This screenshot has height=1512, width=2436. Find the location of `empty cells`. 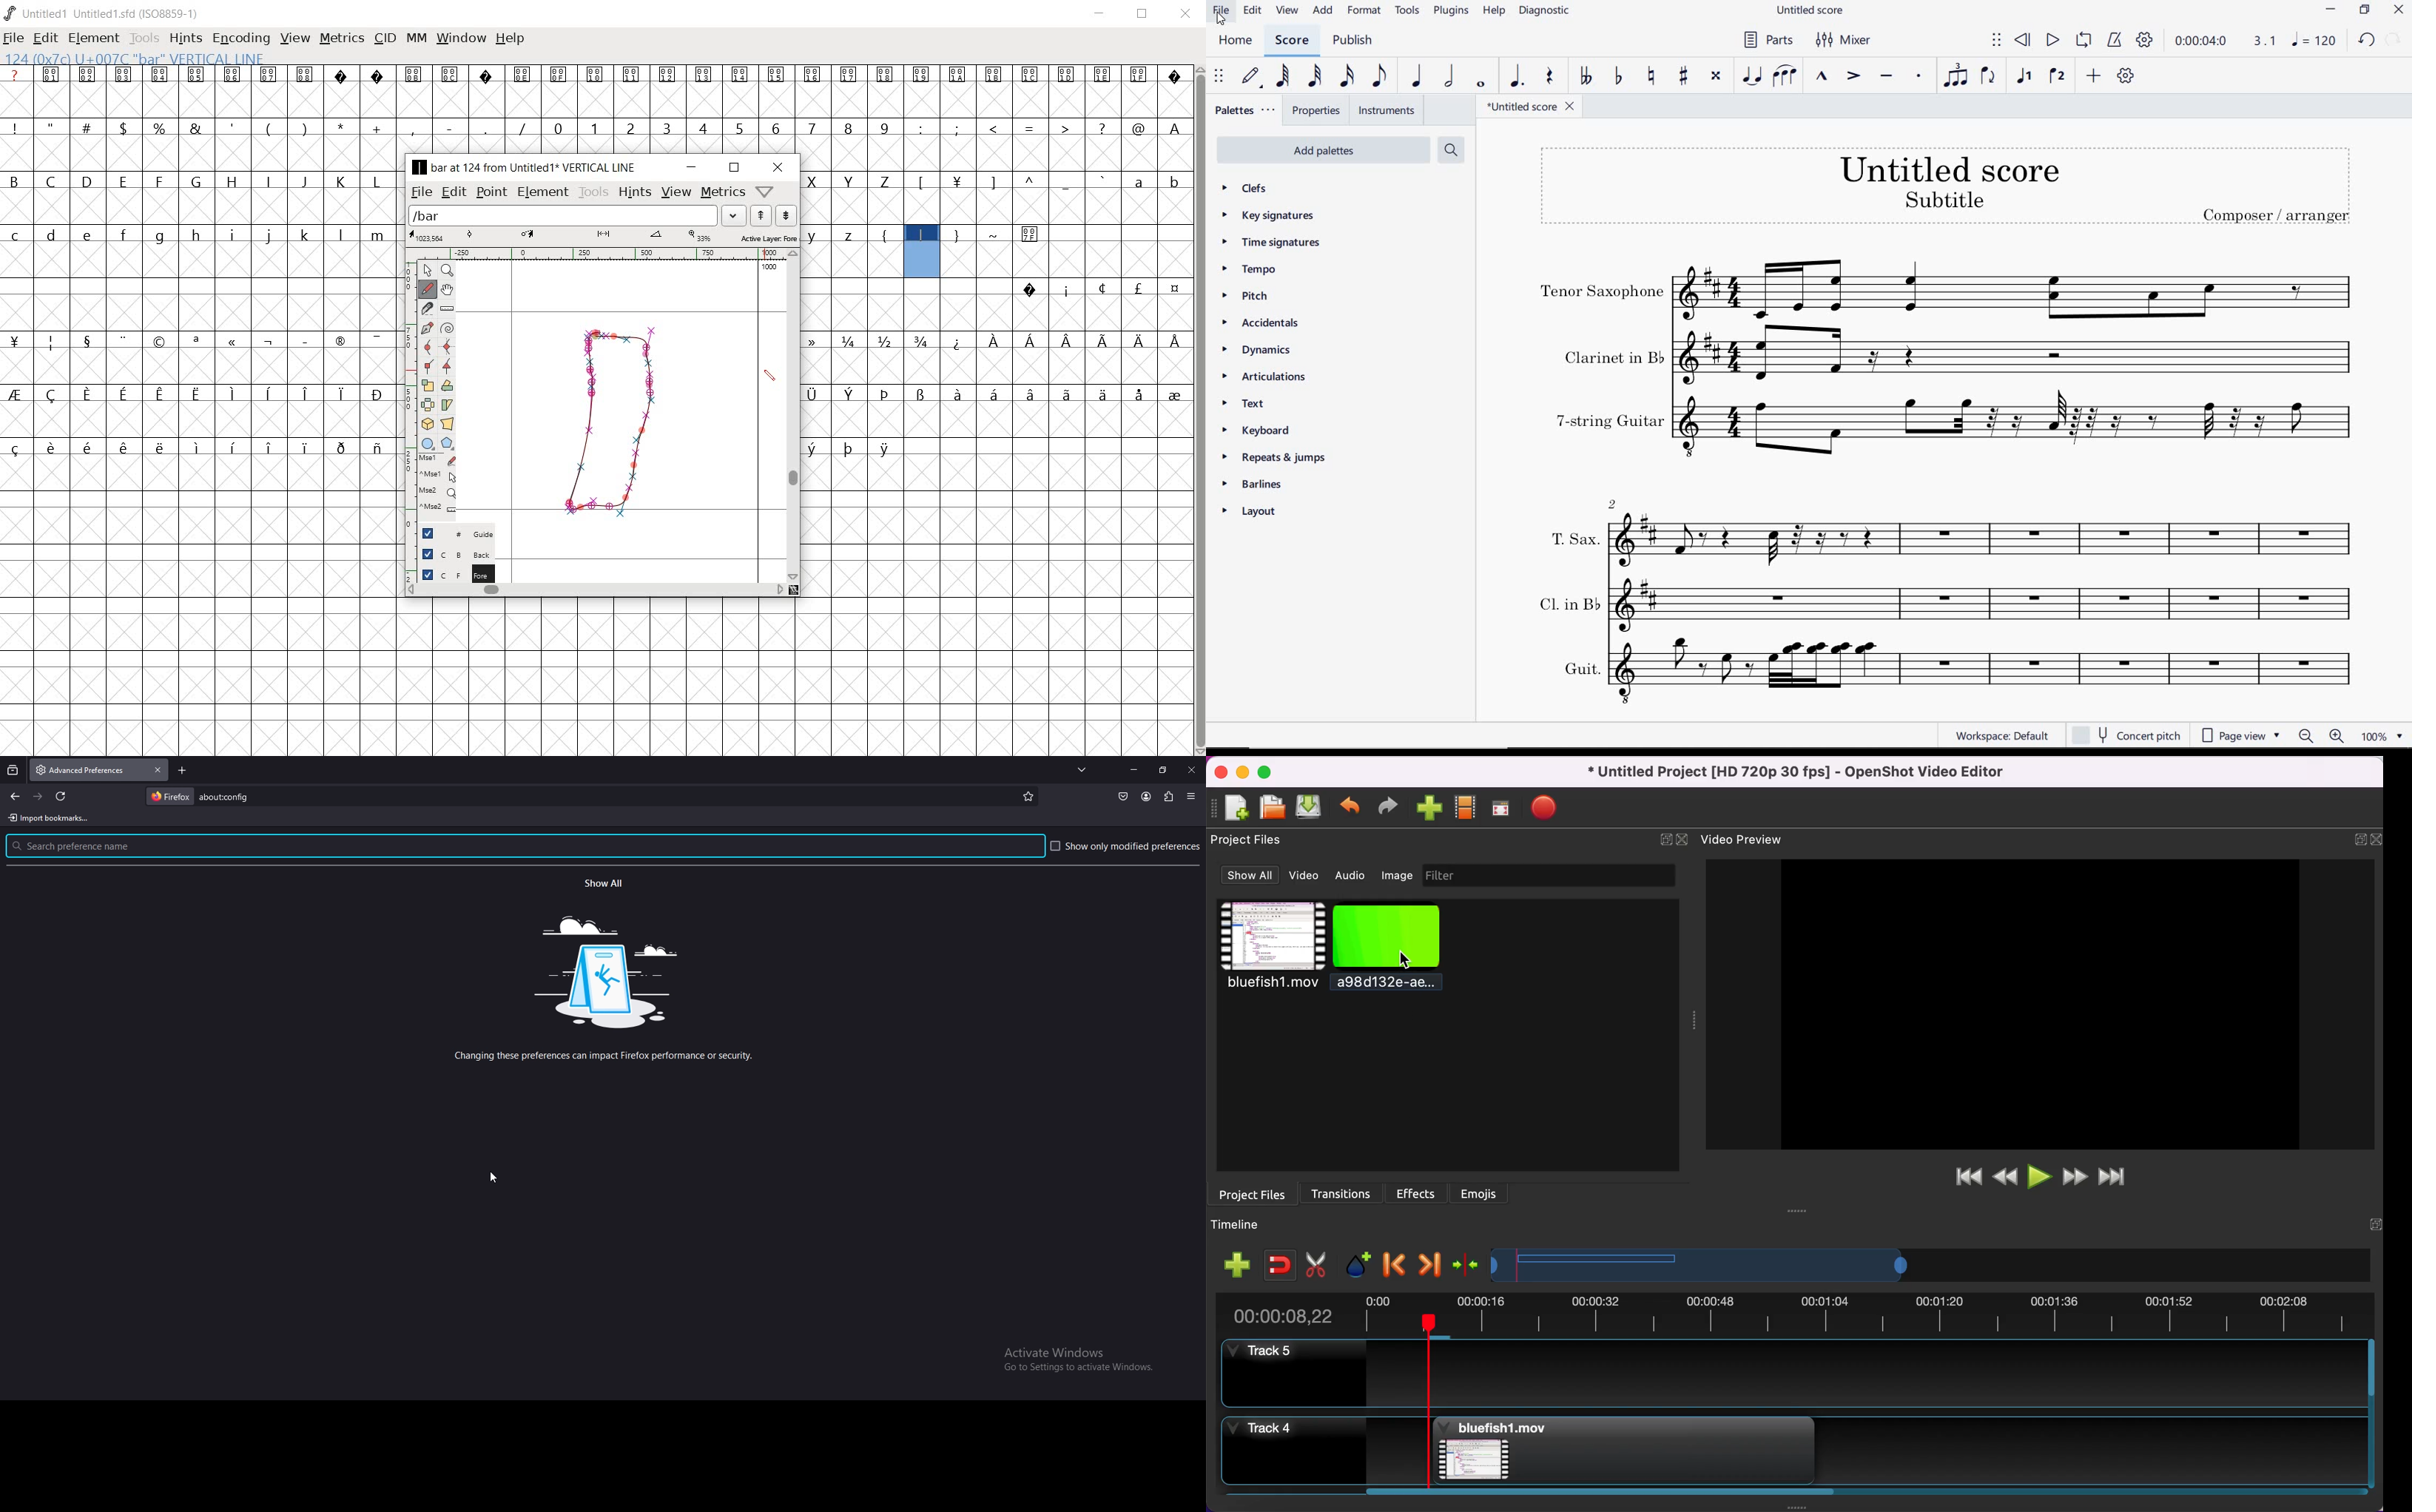

empty cells is located at coordinates (793, 675).